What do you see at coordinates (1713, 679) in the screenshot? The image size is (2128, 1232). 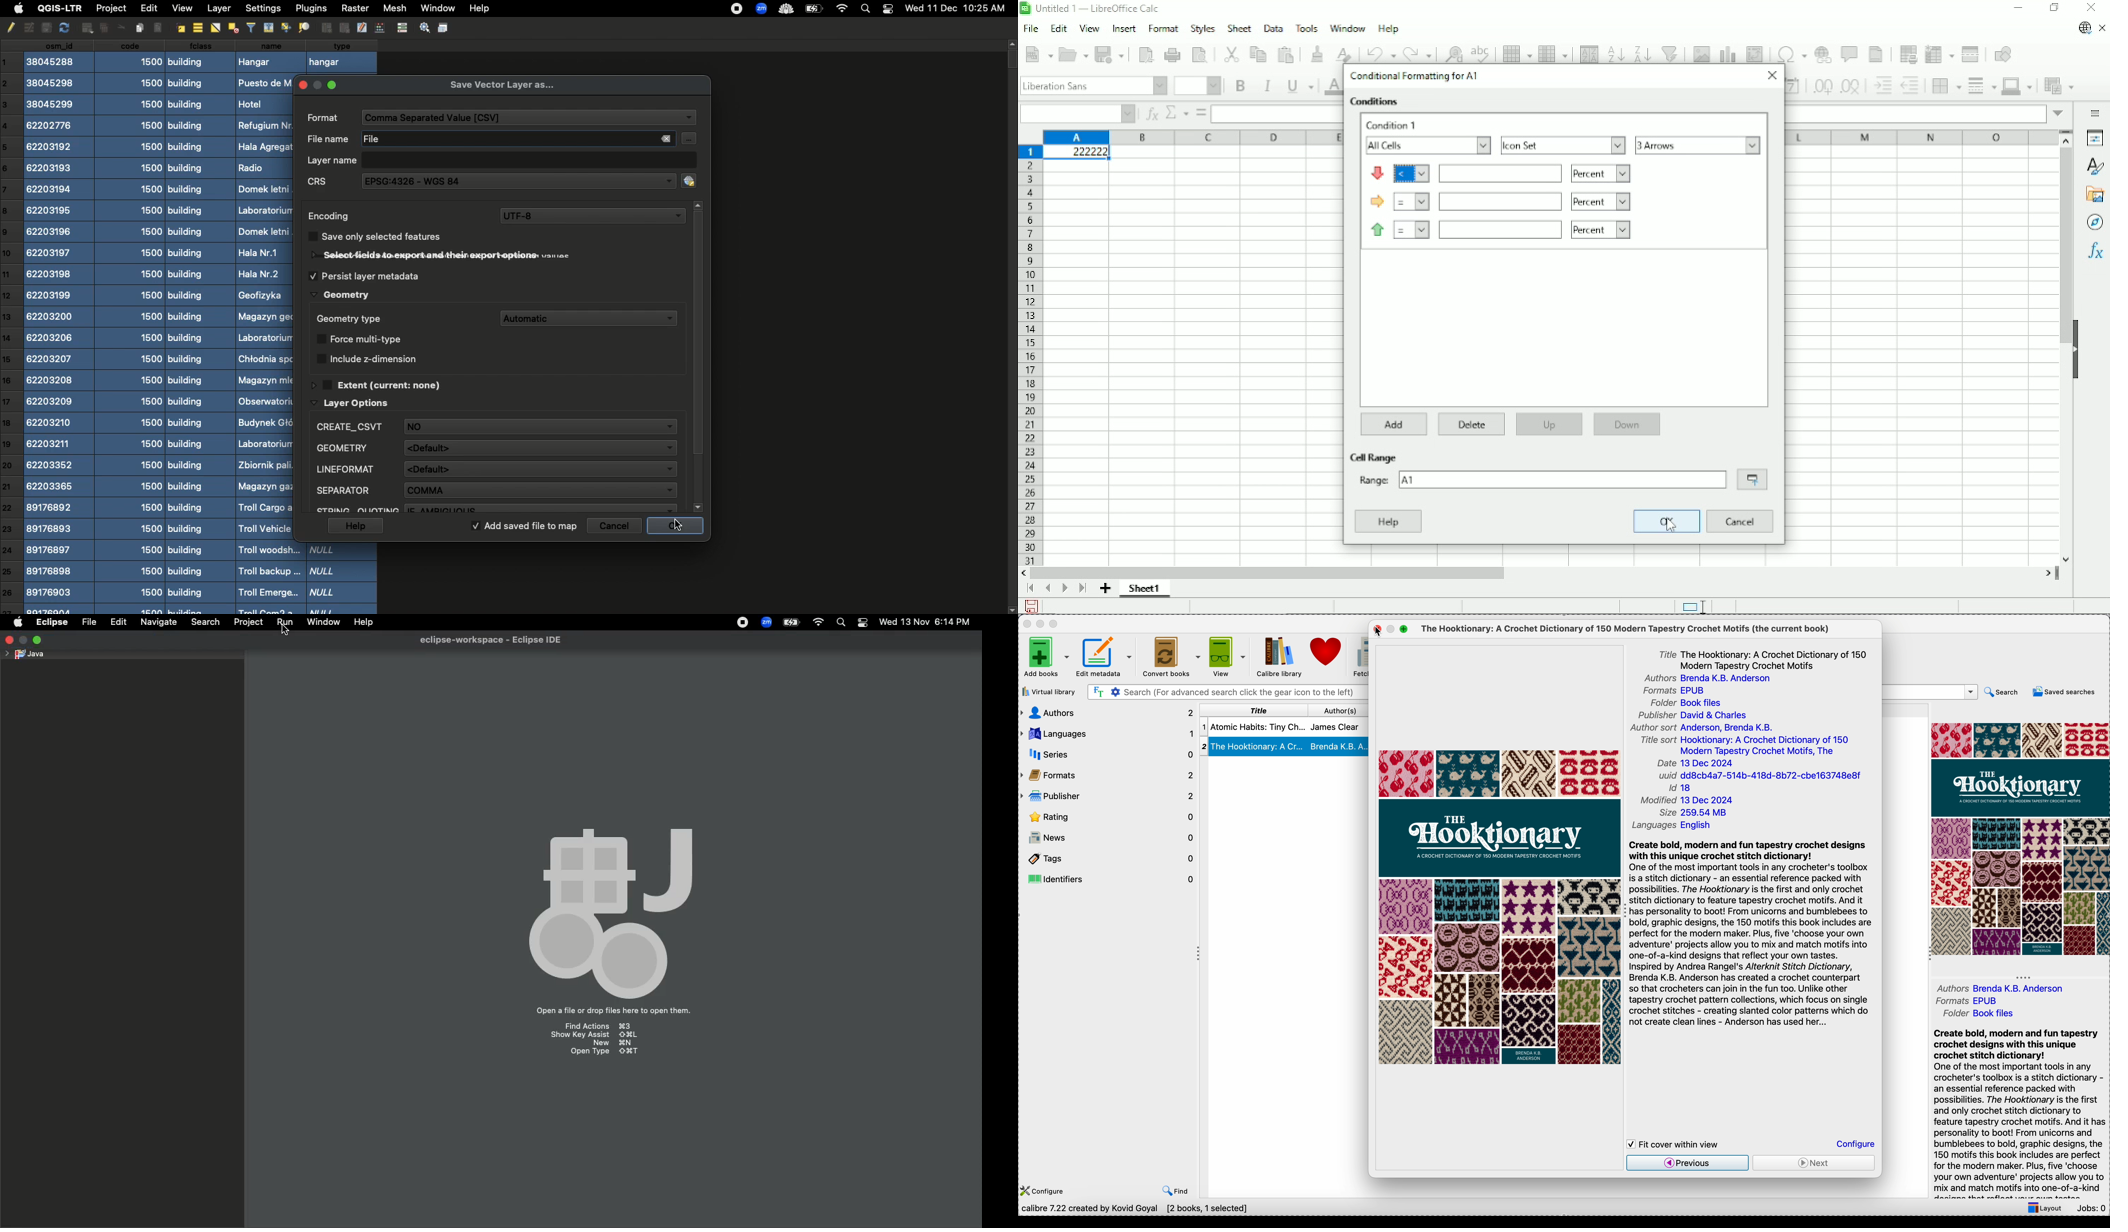 I see `authors Brenda K.B Anderson` at bounding box center [1713, 679].